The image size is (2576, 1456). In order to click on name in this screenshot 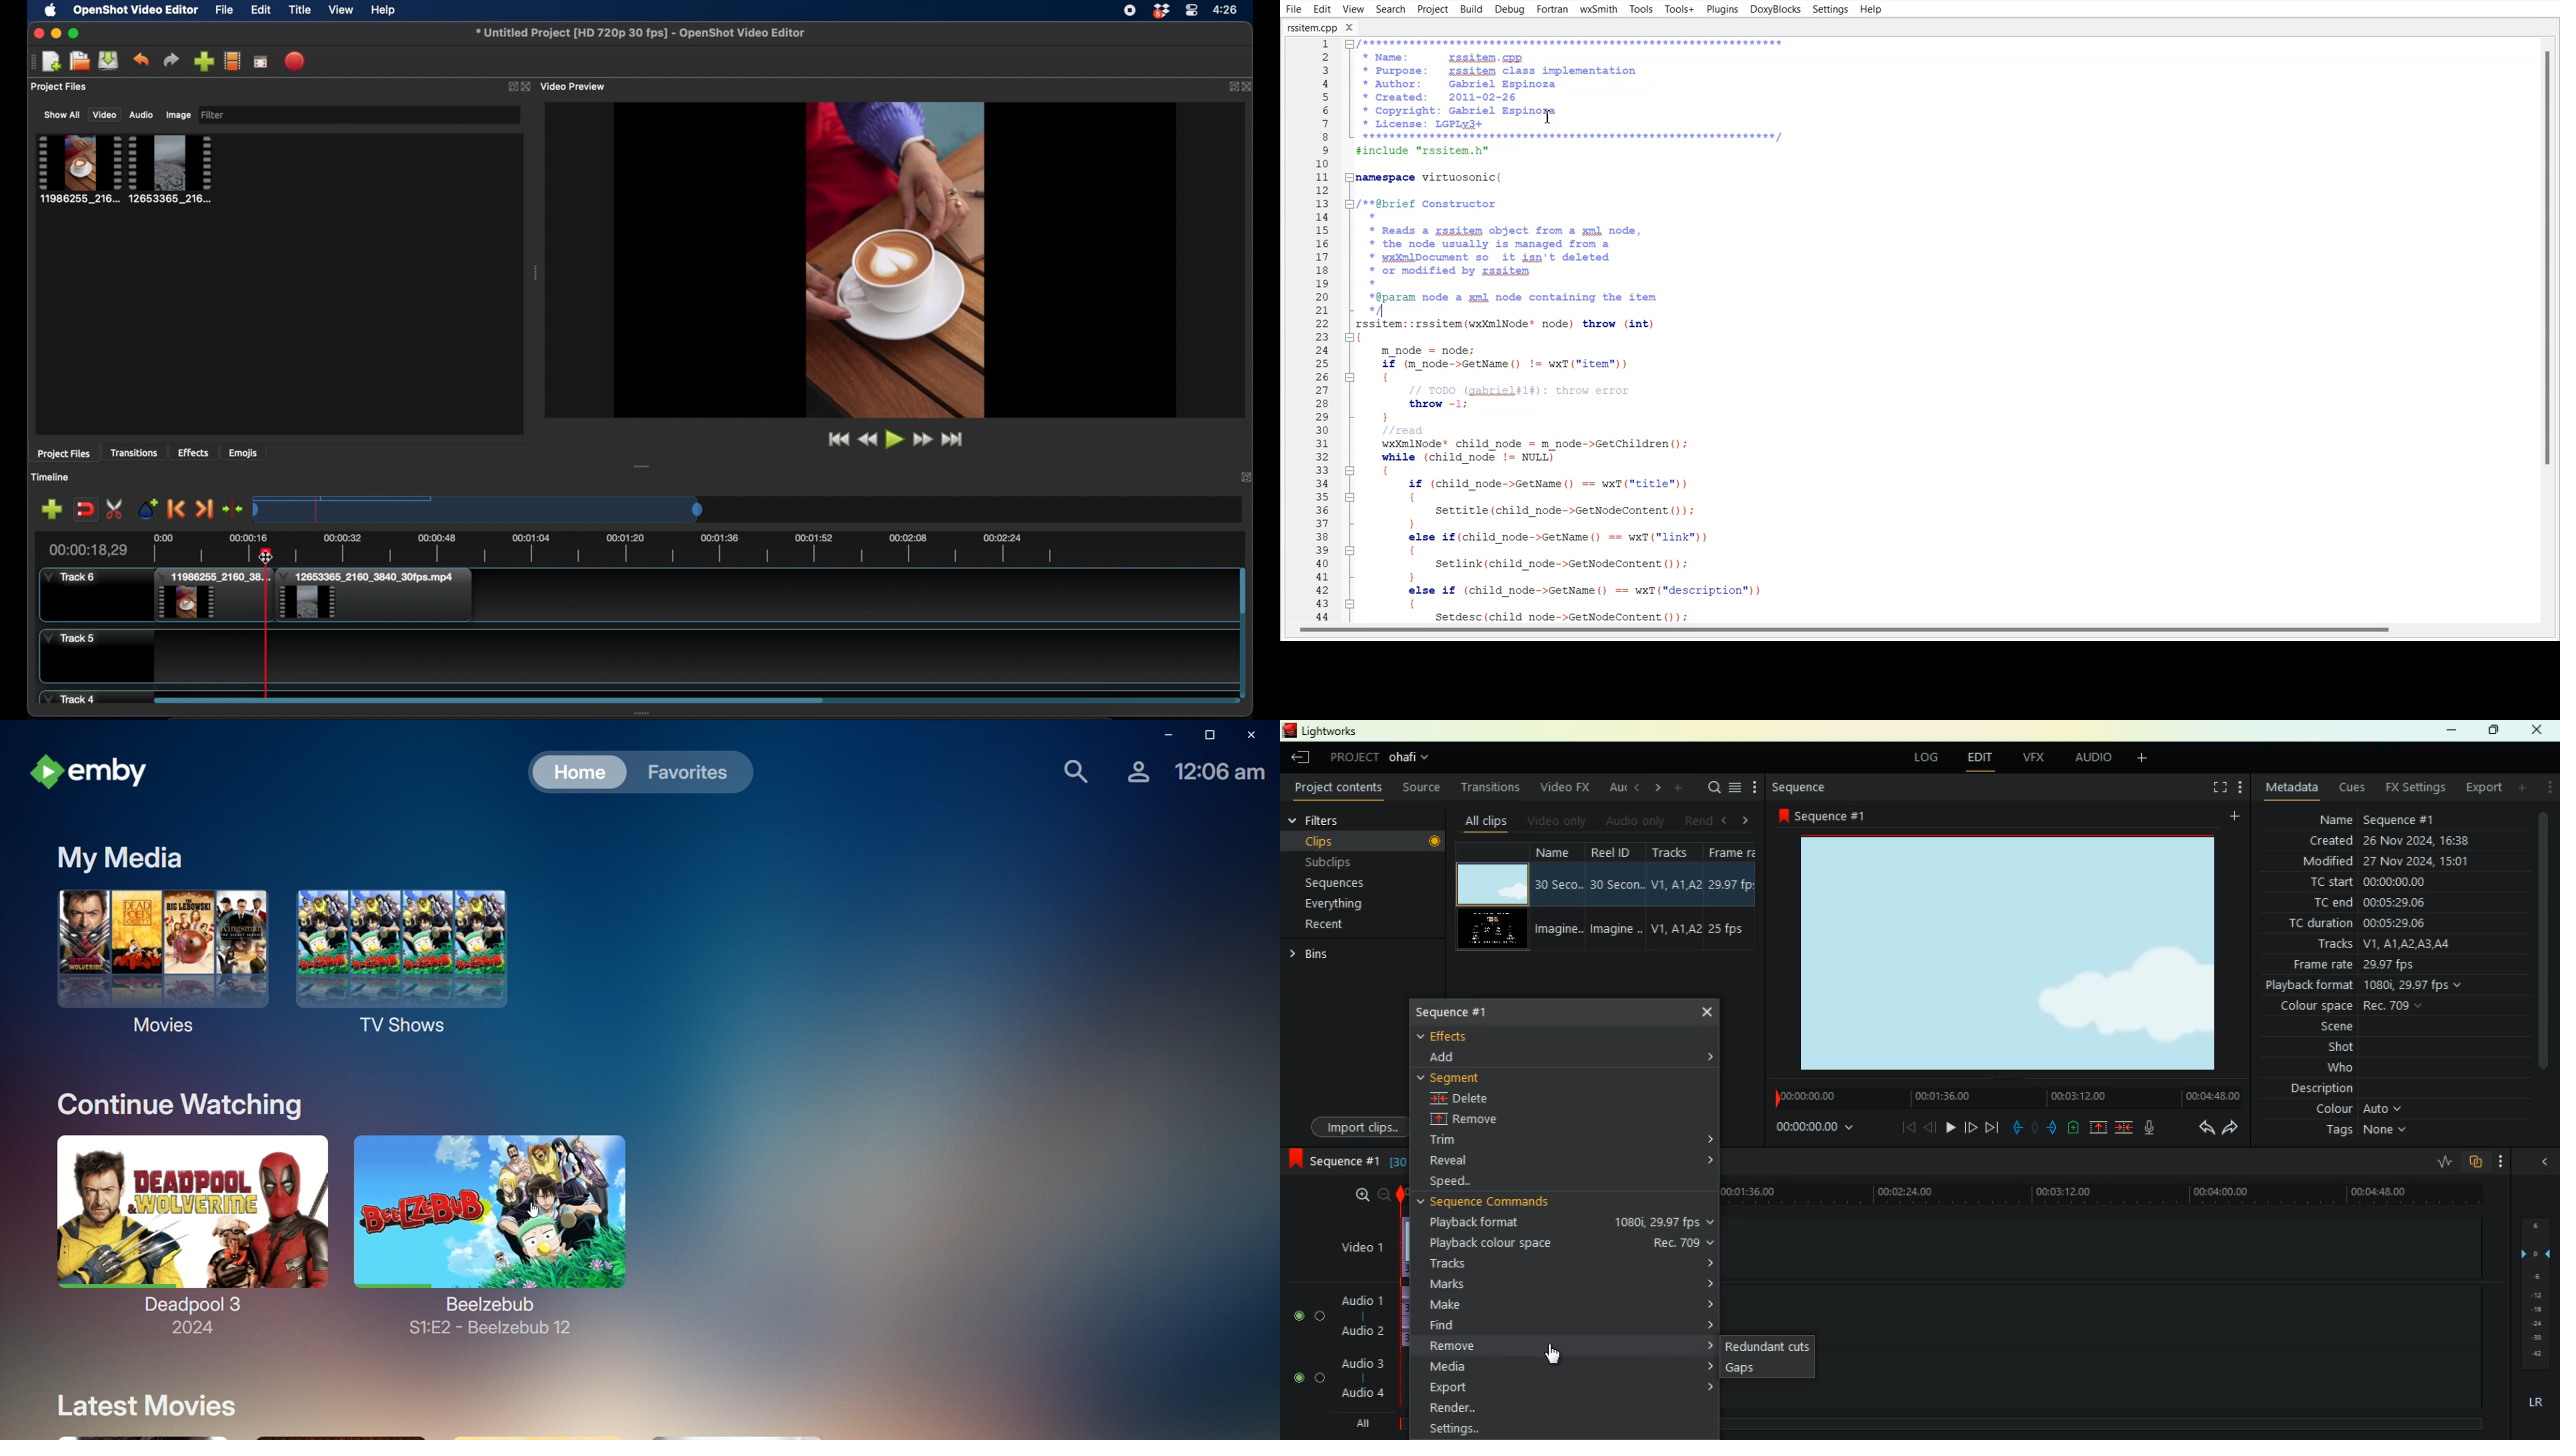, I will do `click(1559, 897)`.